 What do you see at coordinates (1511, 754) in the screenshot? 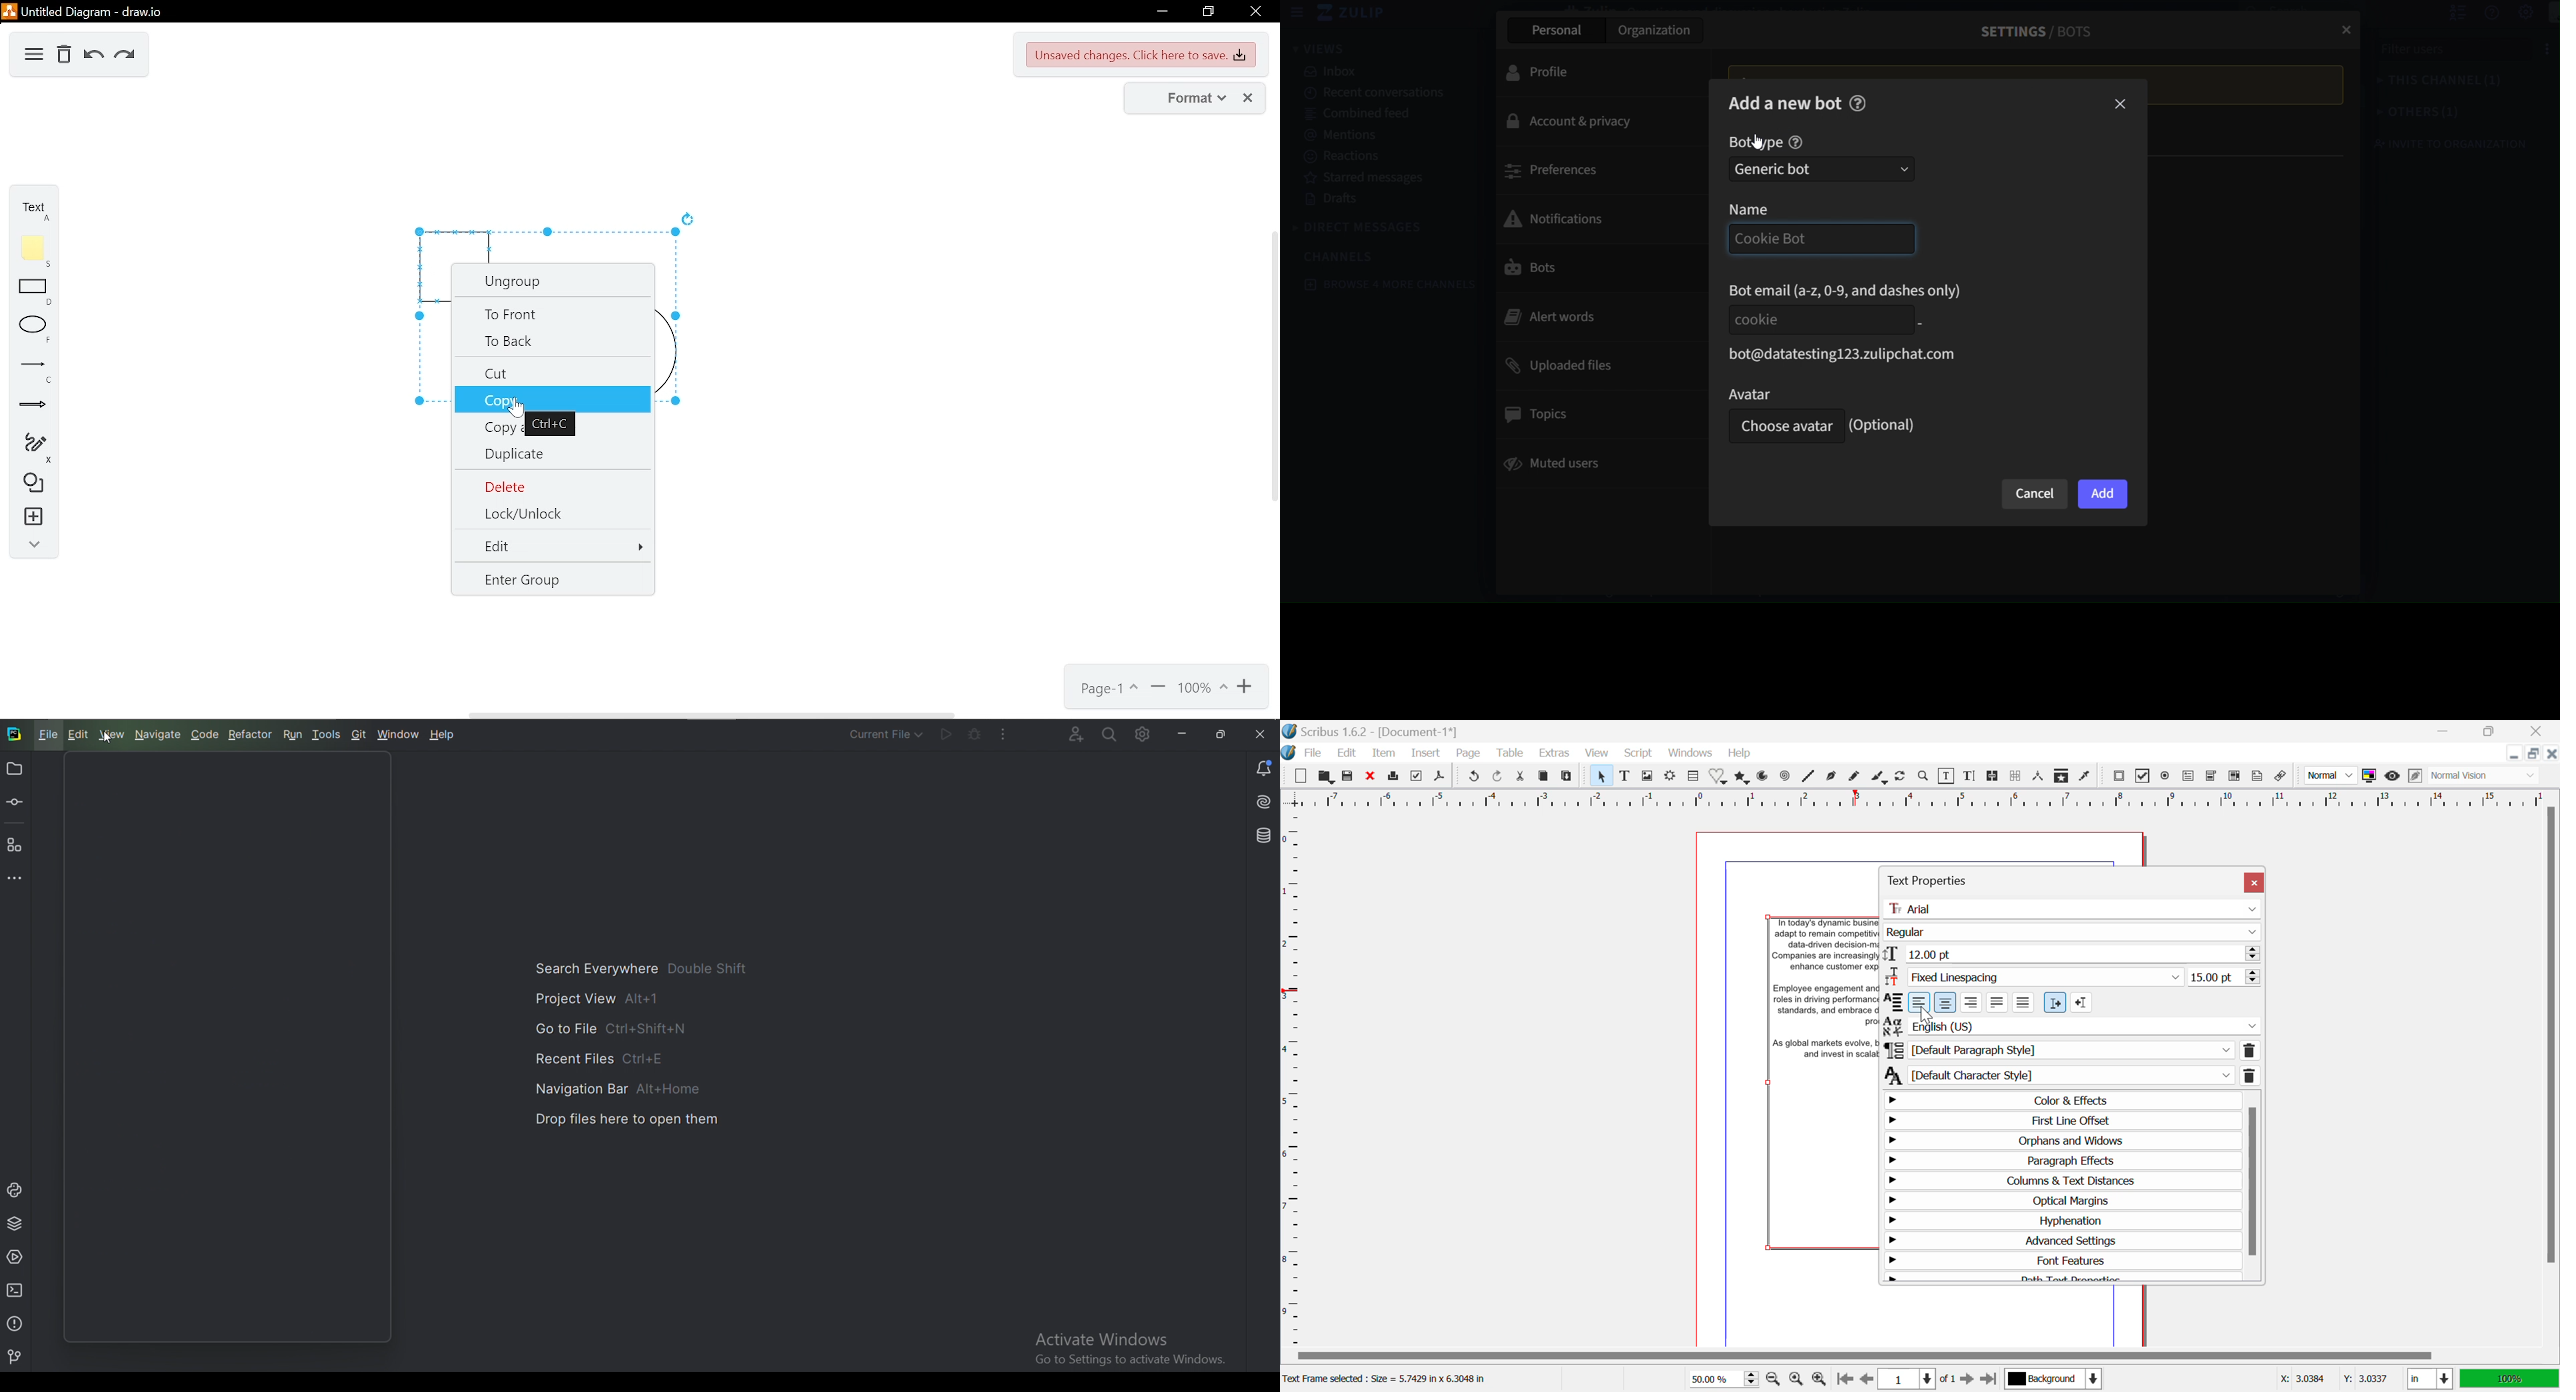
I see `Table` at bounding box center [1511, 754].